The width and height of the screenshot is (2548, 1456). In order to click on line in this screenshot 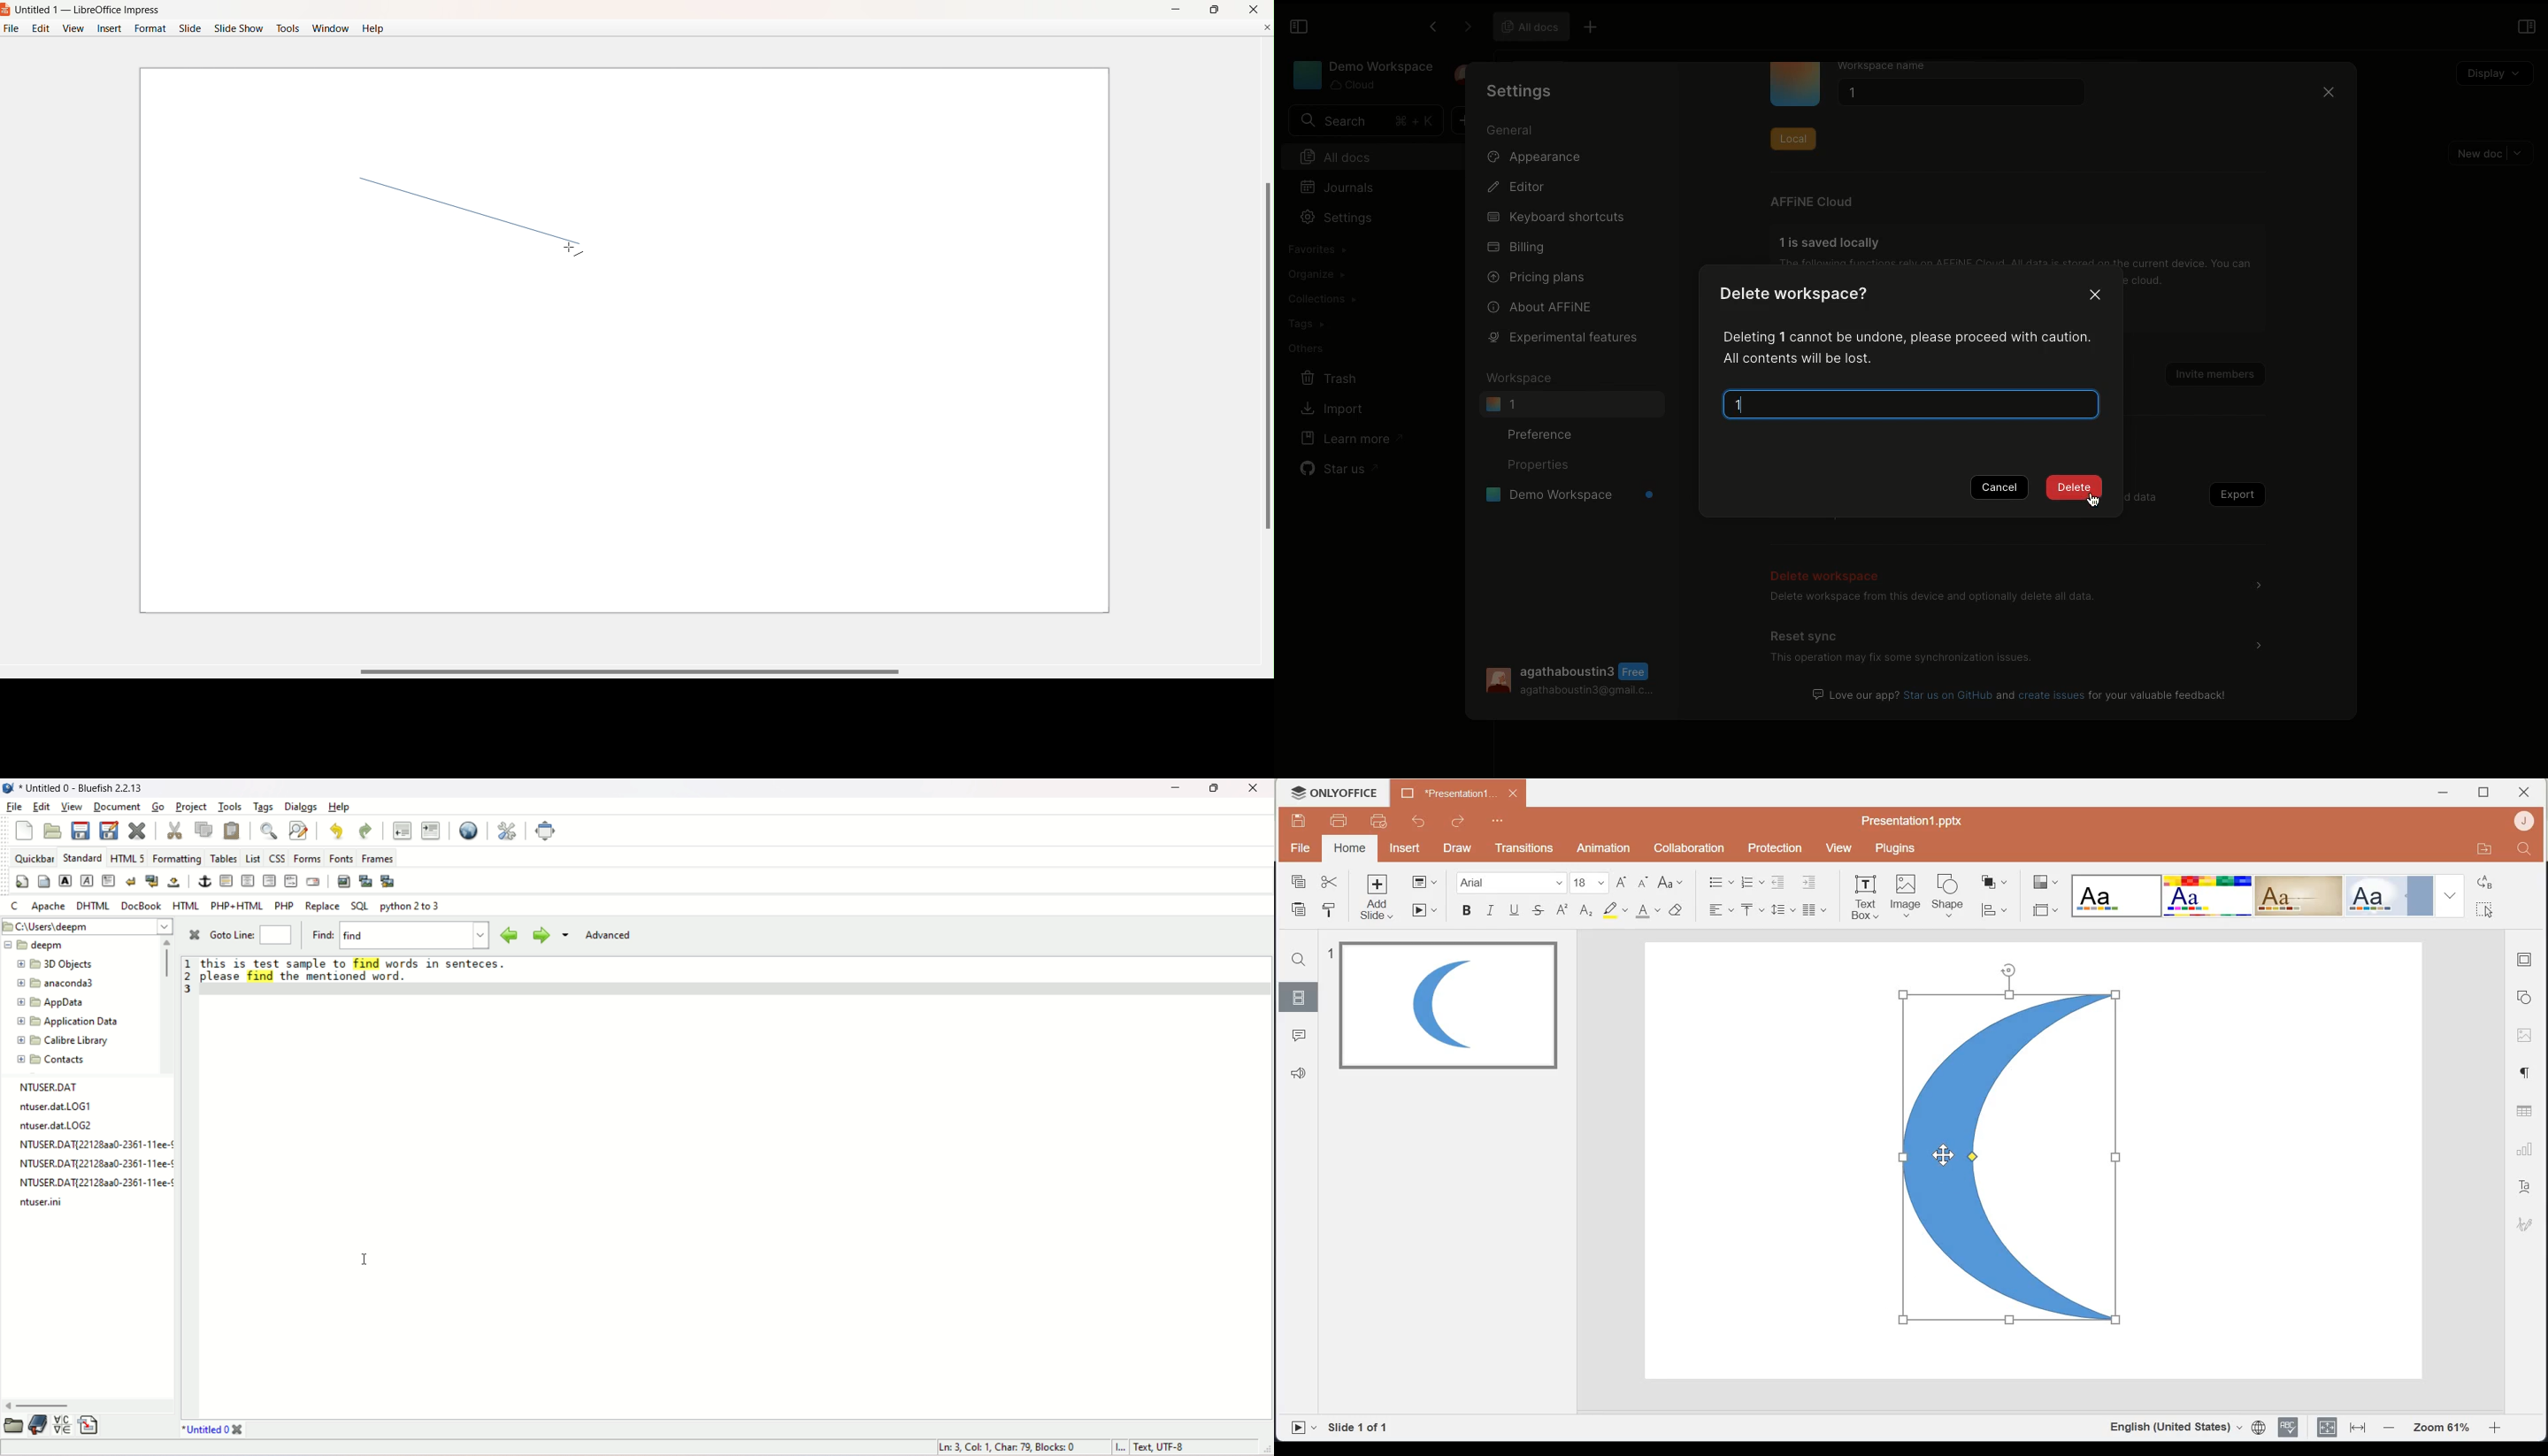, I will do `click(471, 222)`.